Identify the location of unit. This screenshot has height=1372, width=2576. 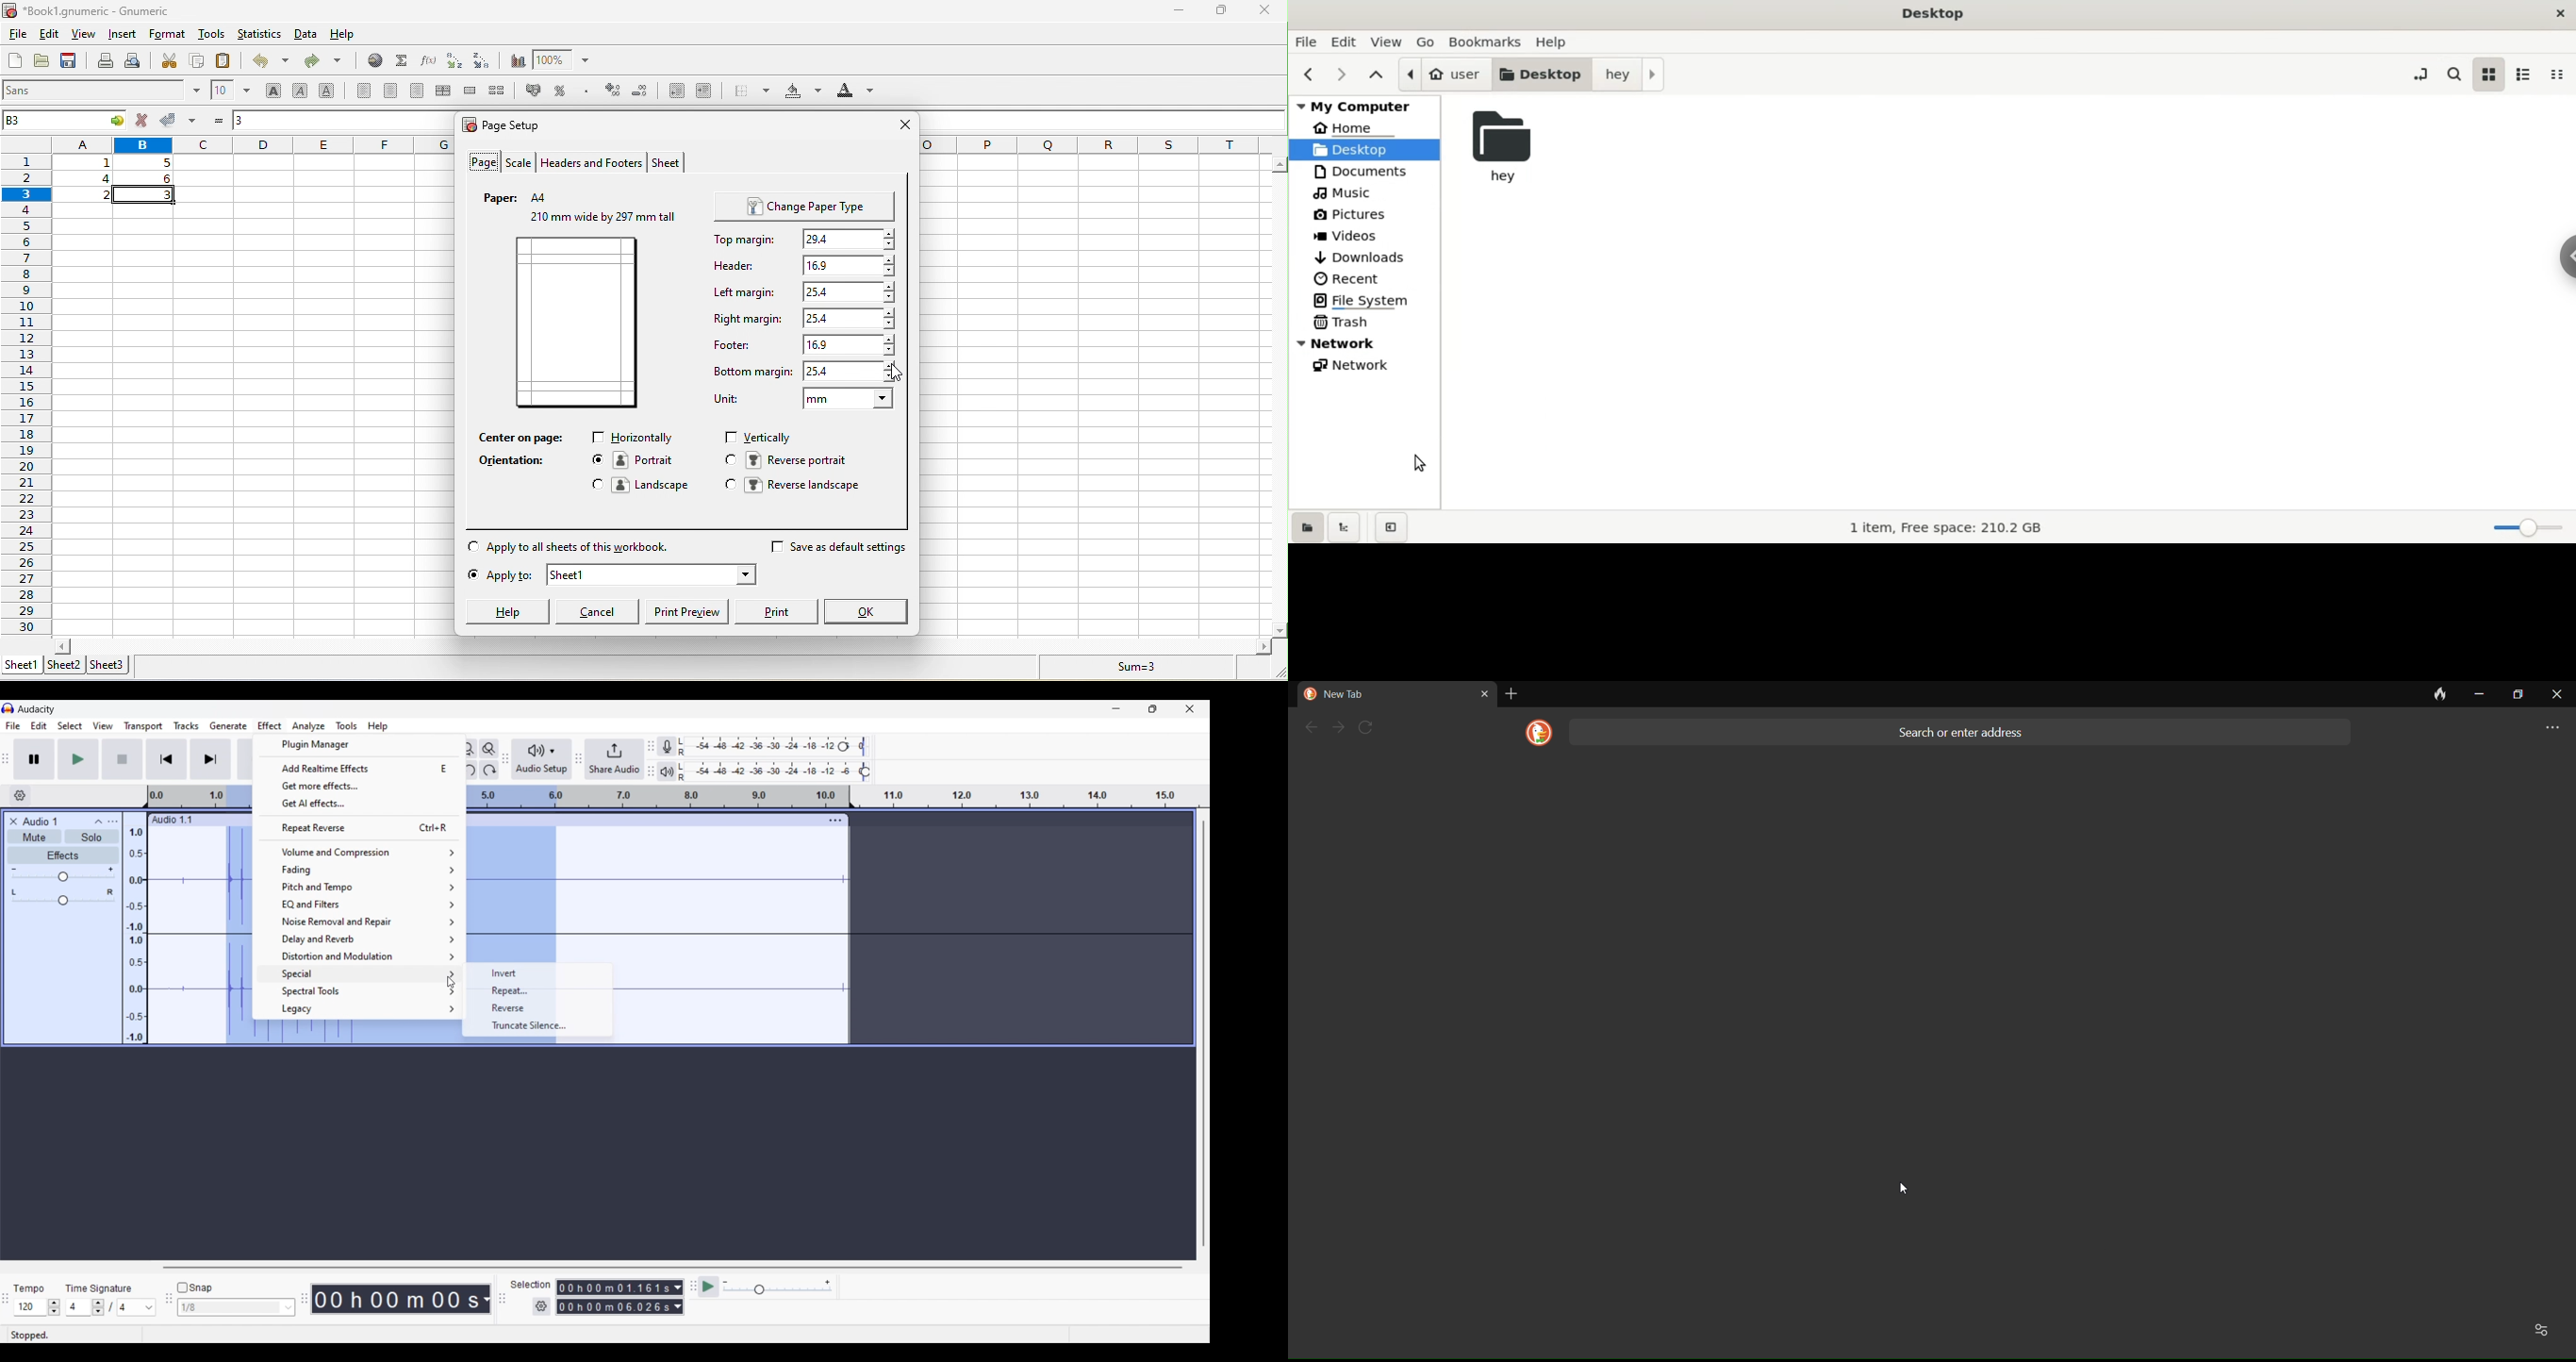
(726, 400).